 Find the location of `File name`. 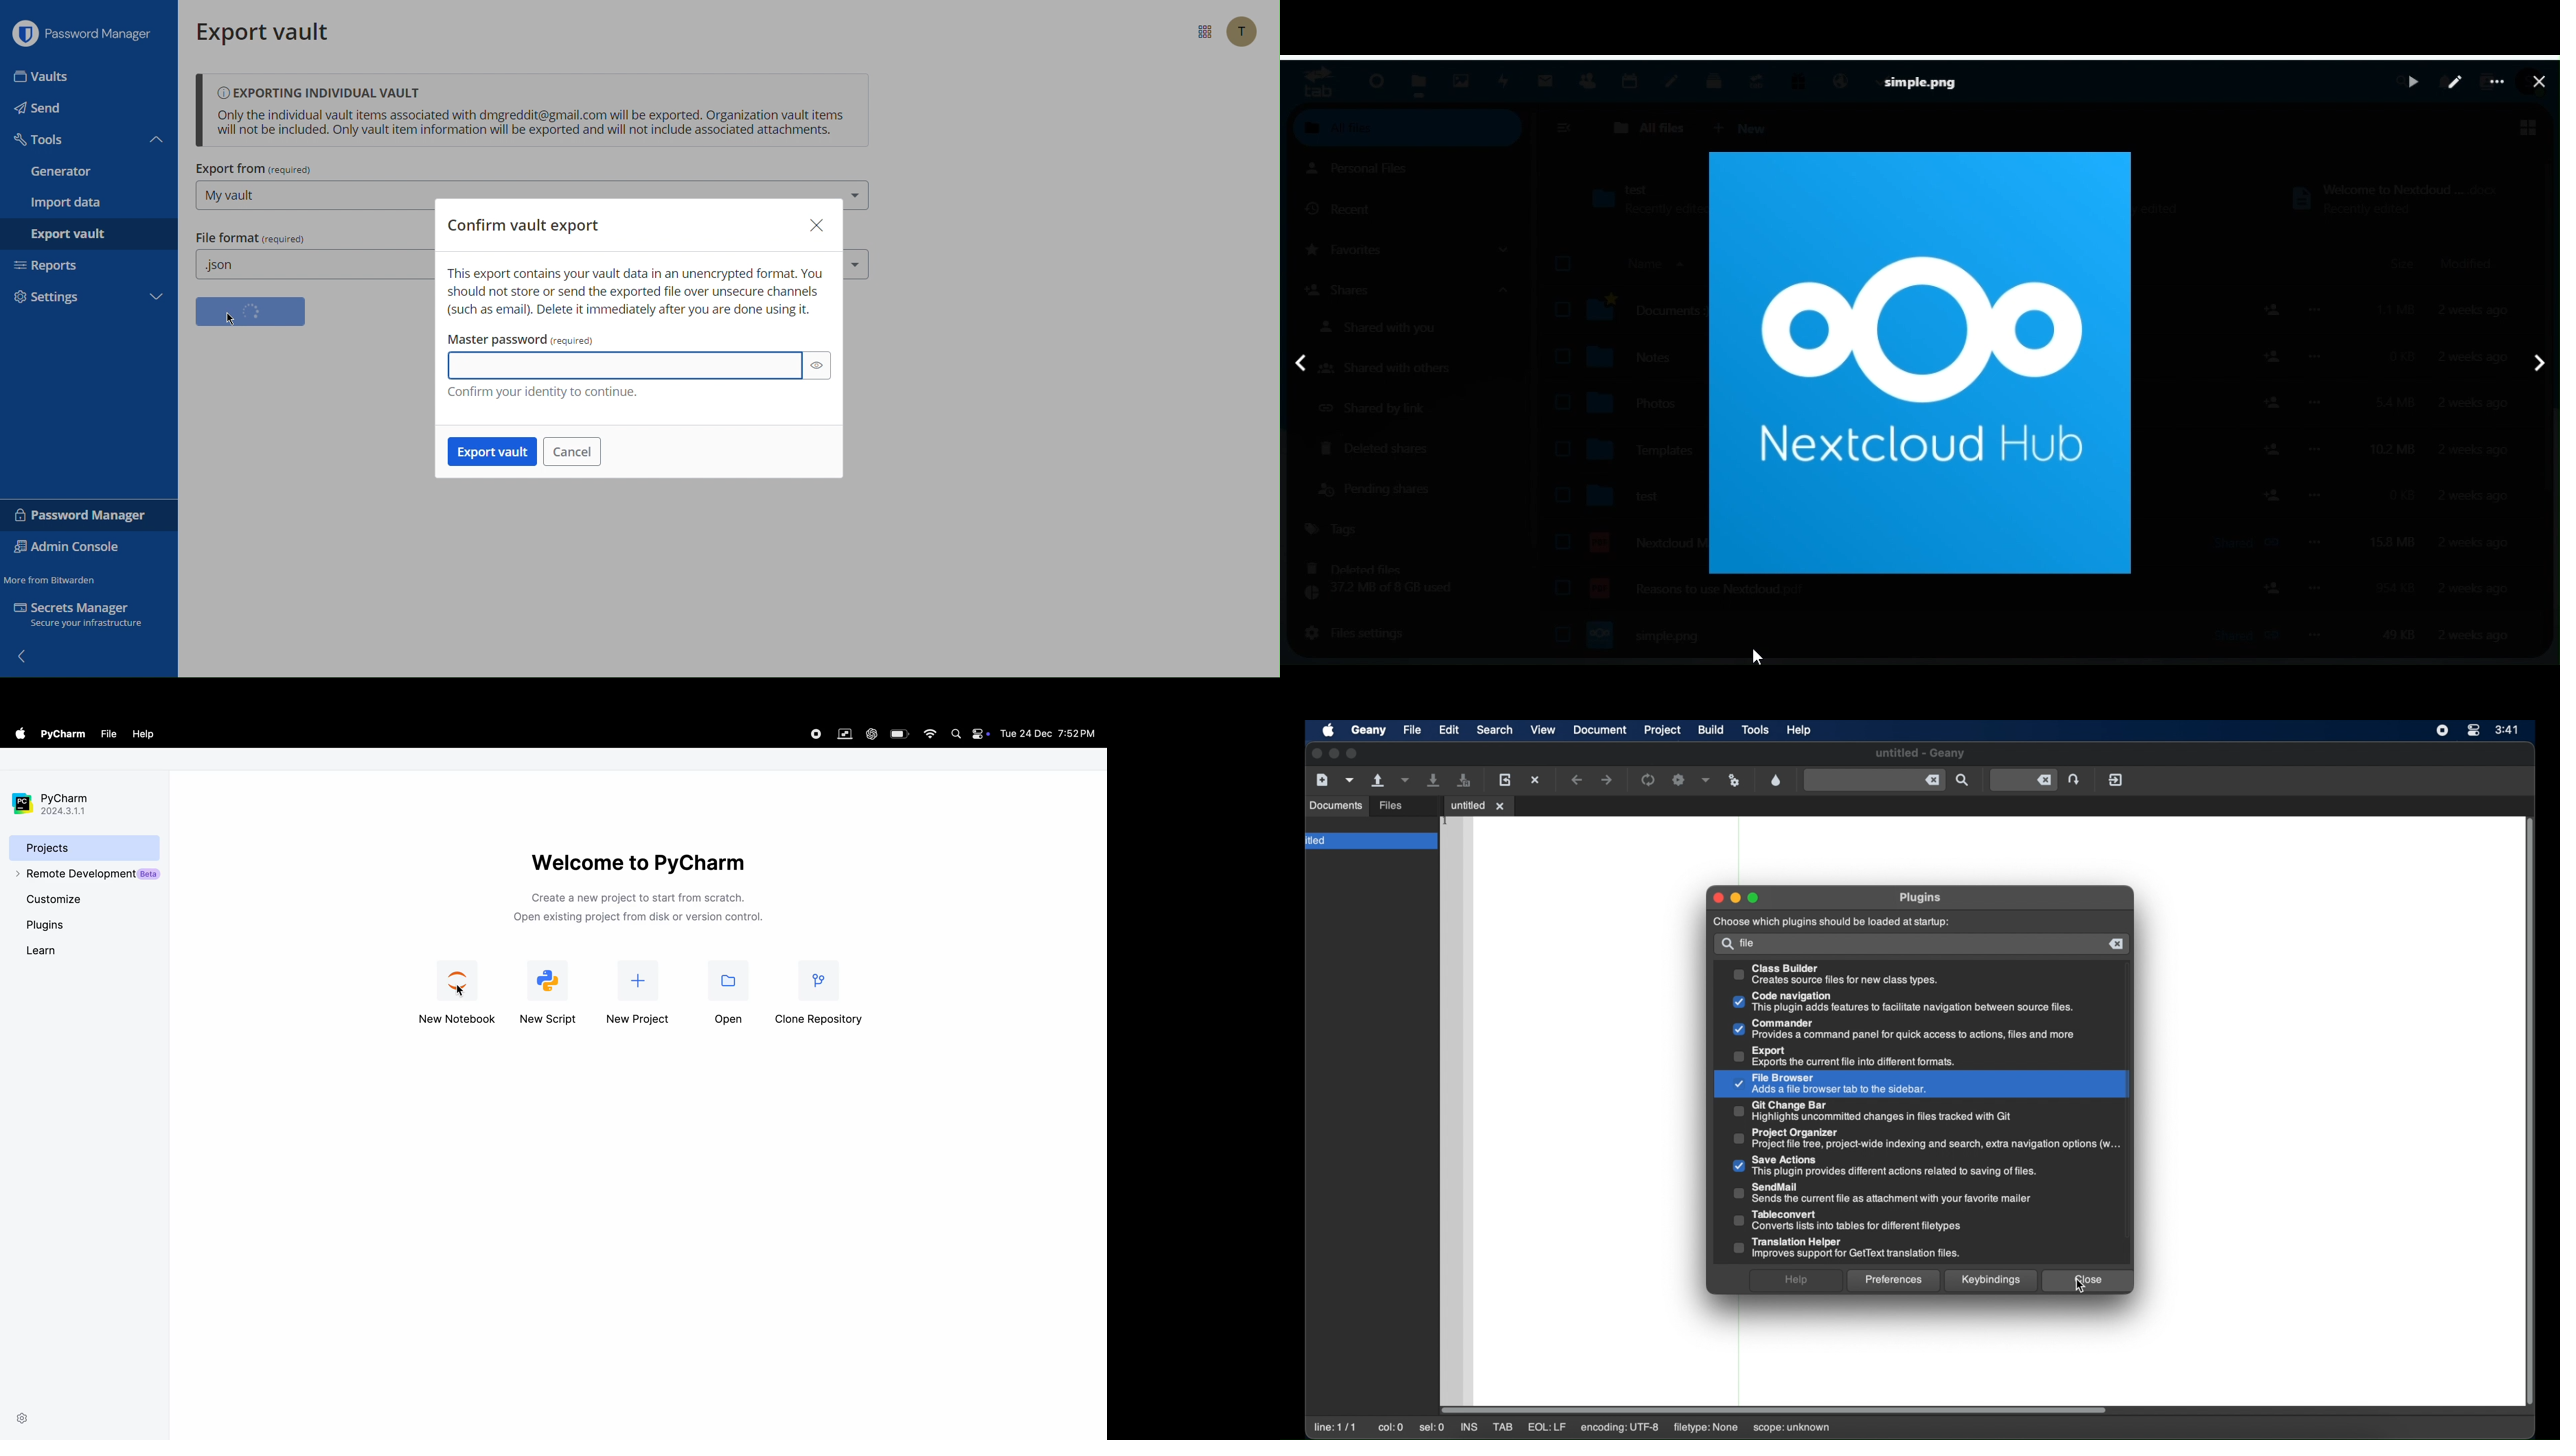

File name is located at coordinates (1927, 83).